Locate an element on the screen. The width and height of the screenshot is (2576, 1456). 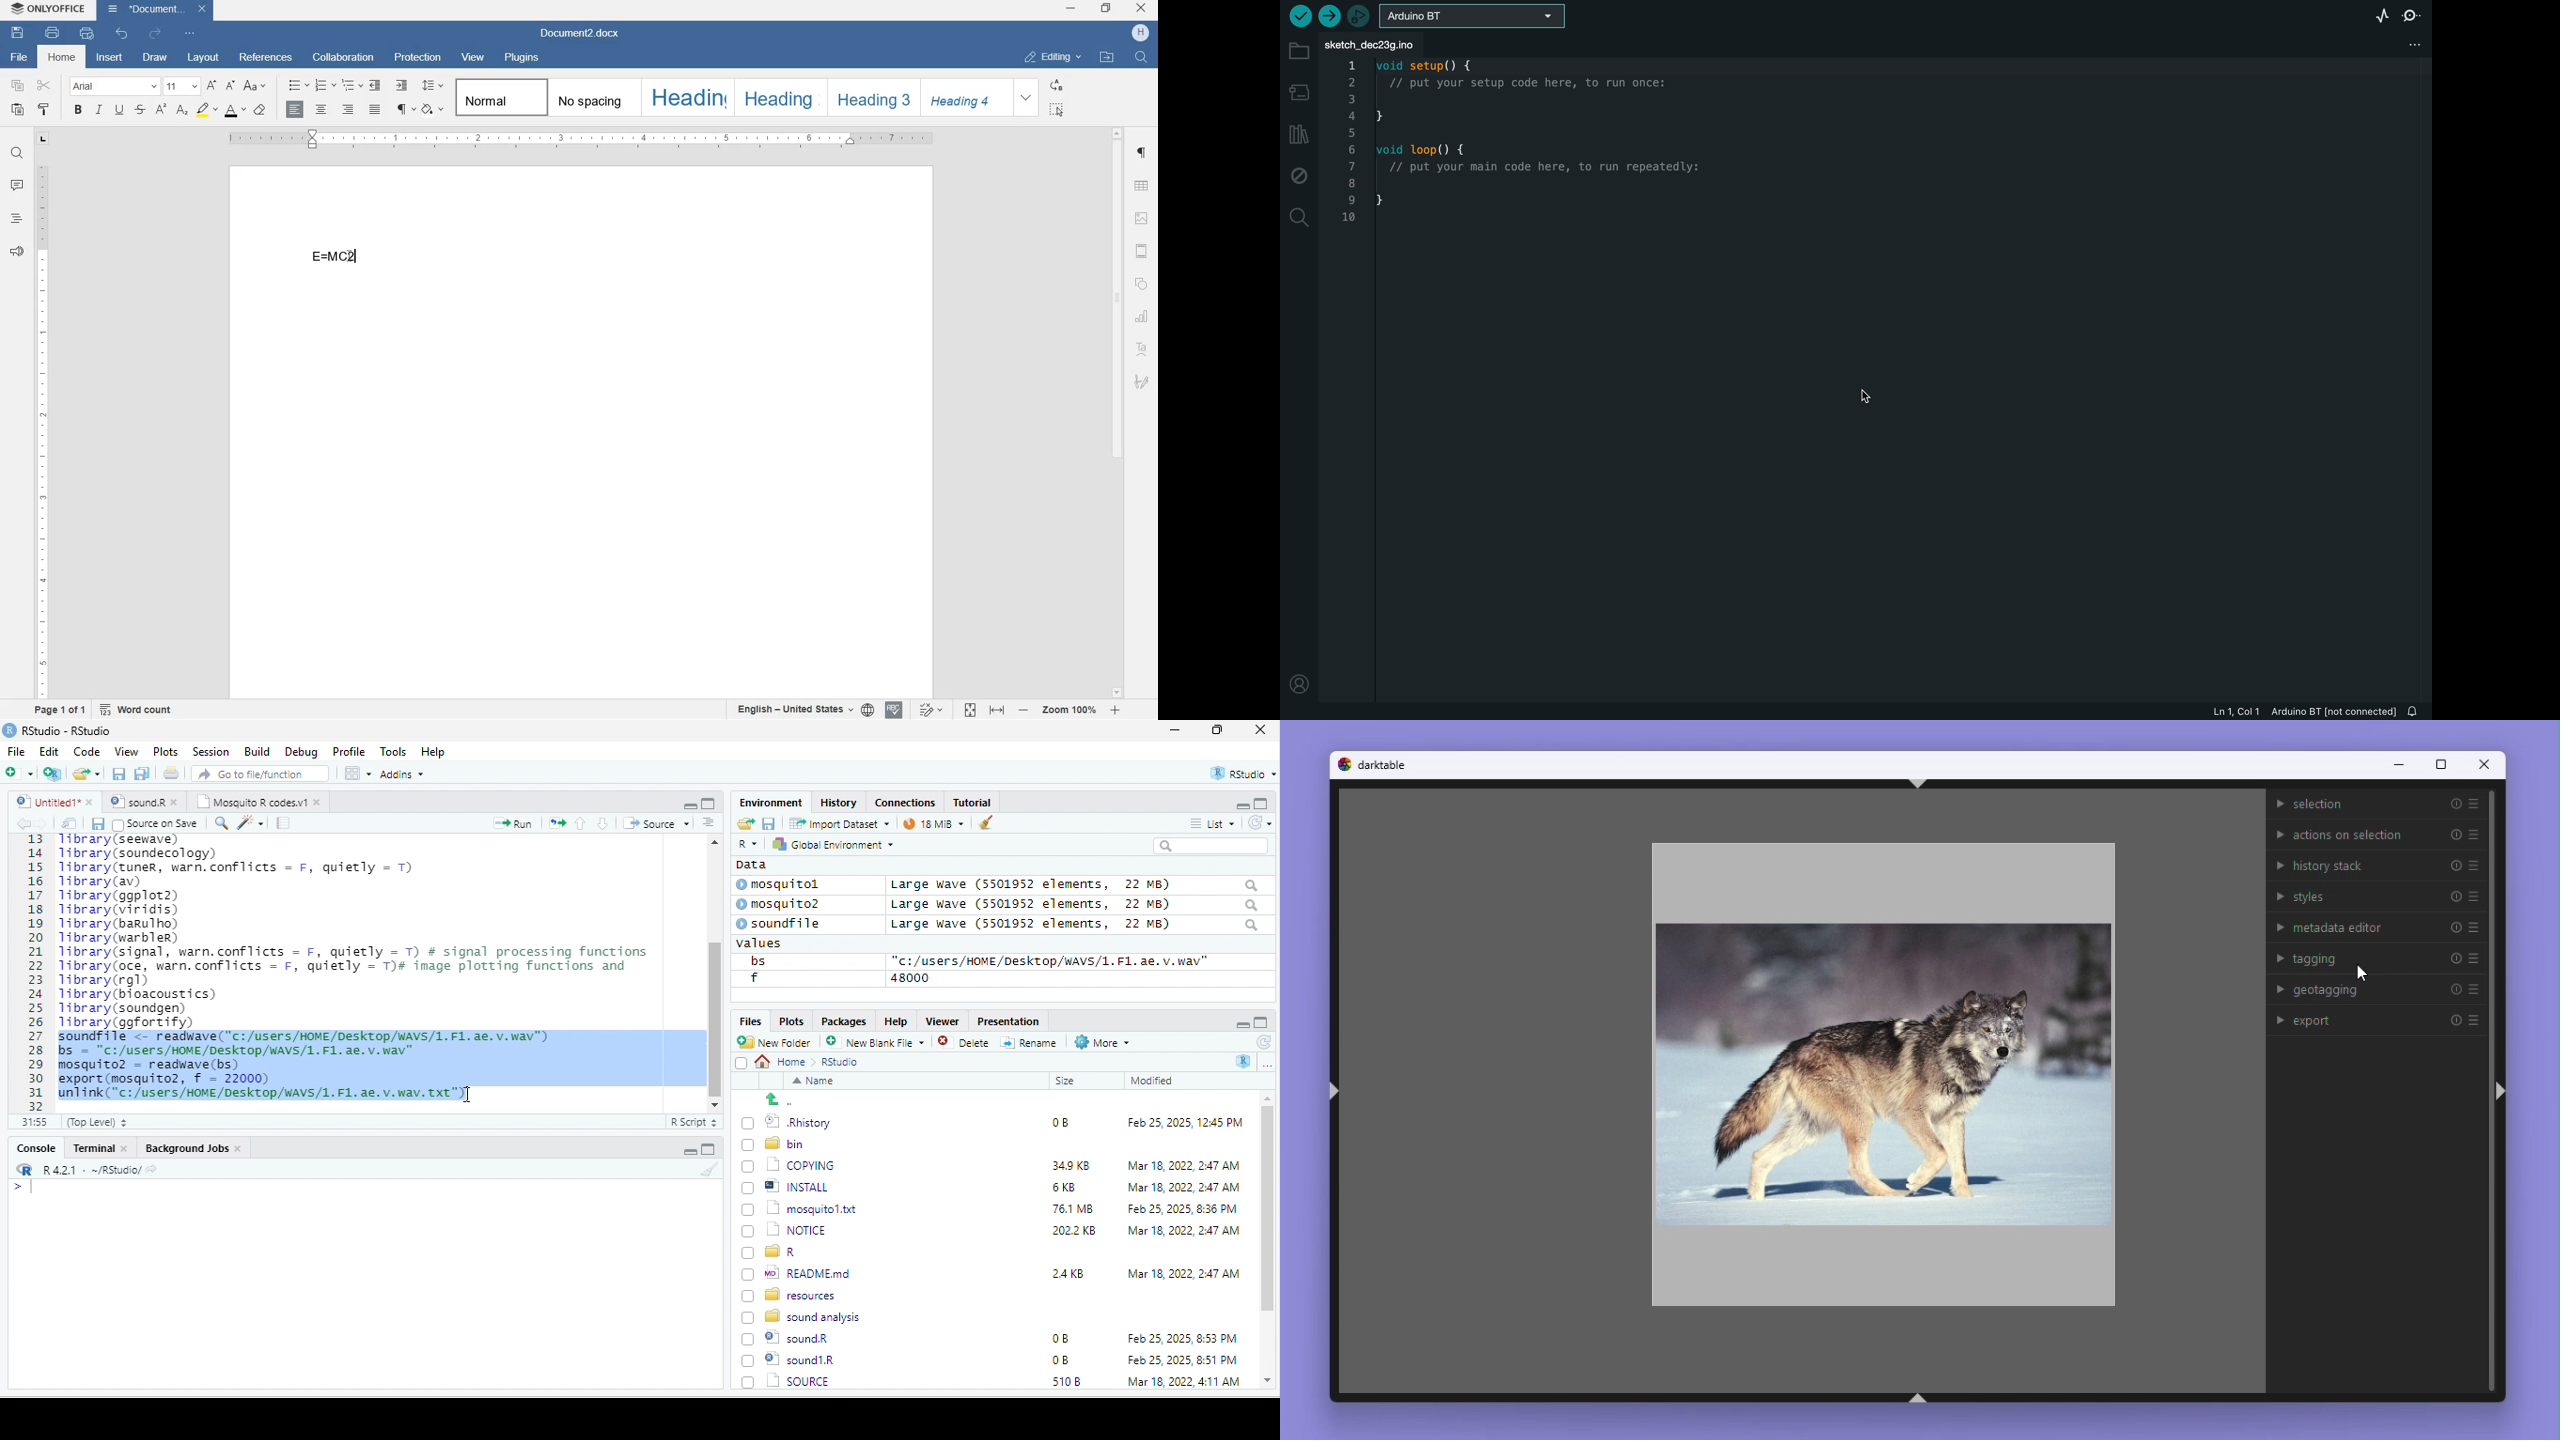
logo is located at coordinates (1343, 764).